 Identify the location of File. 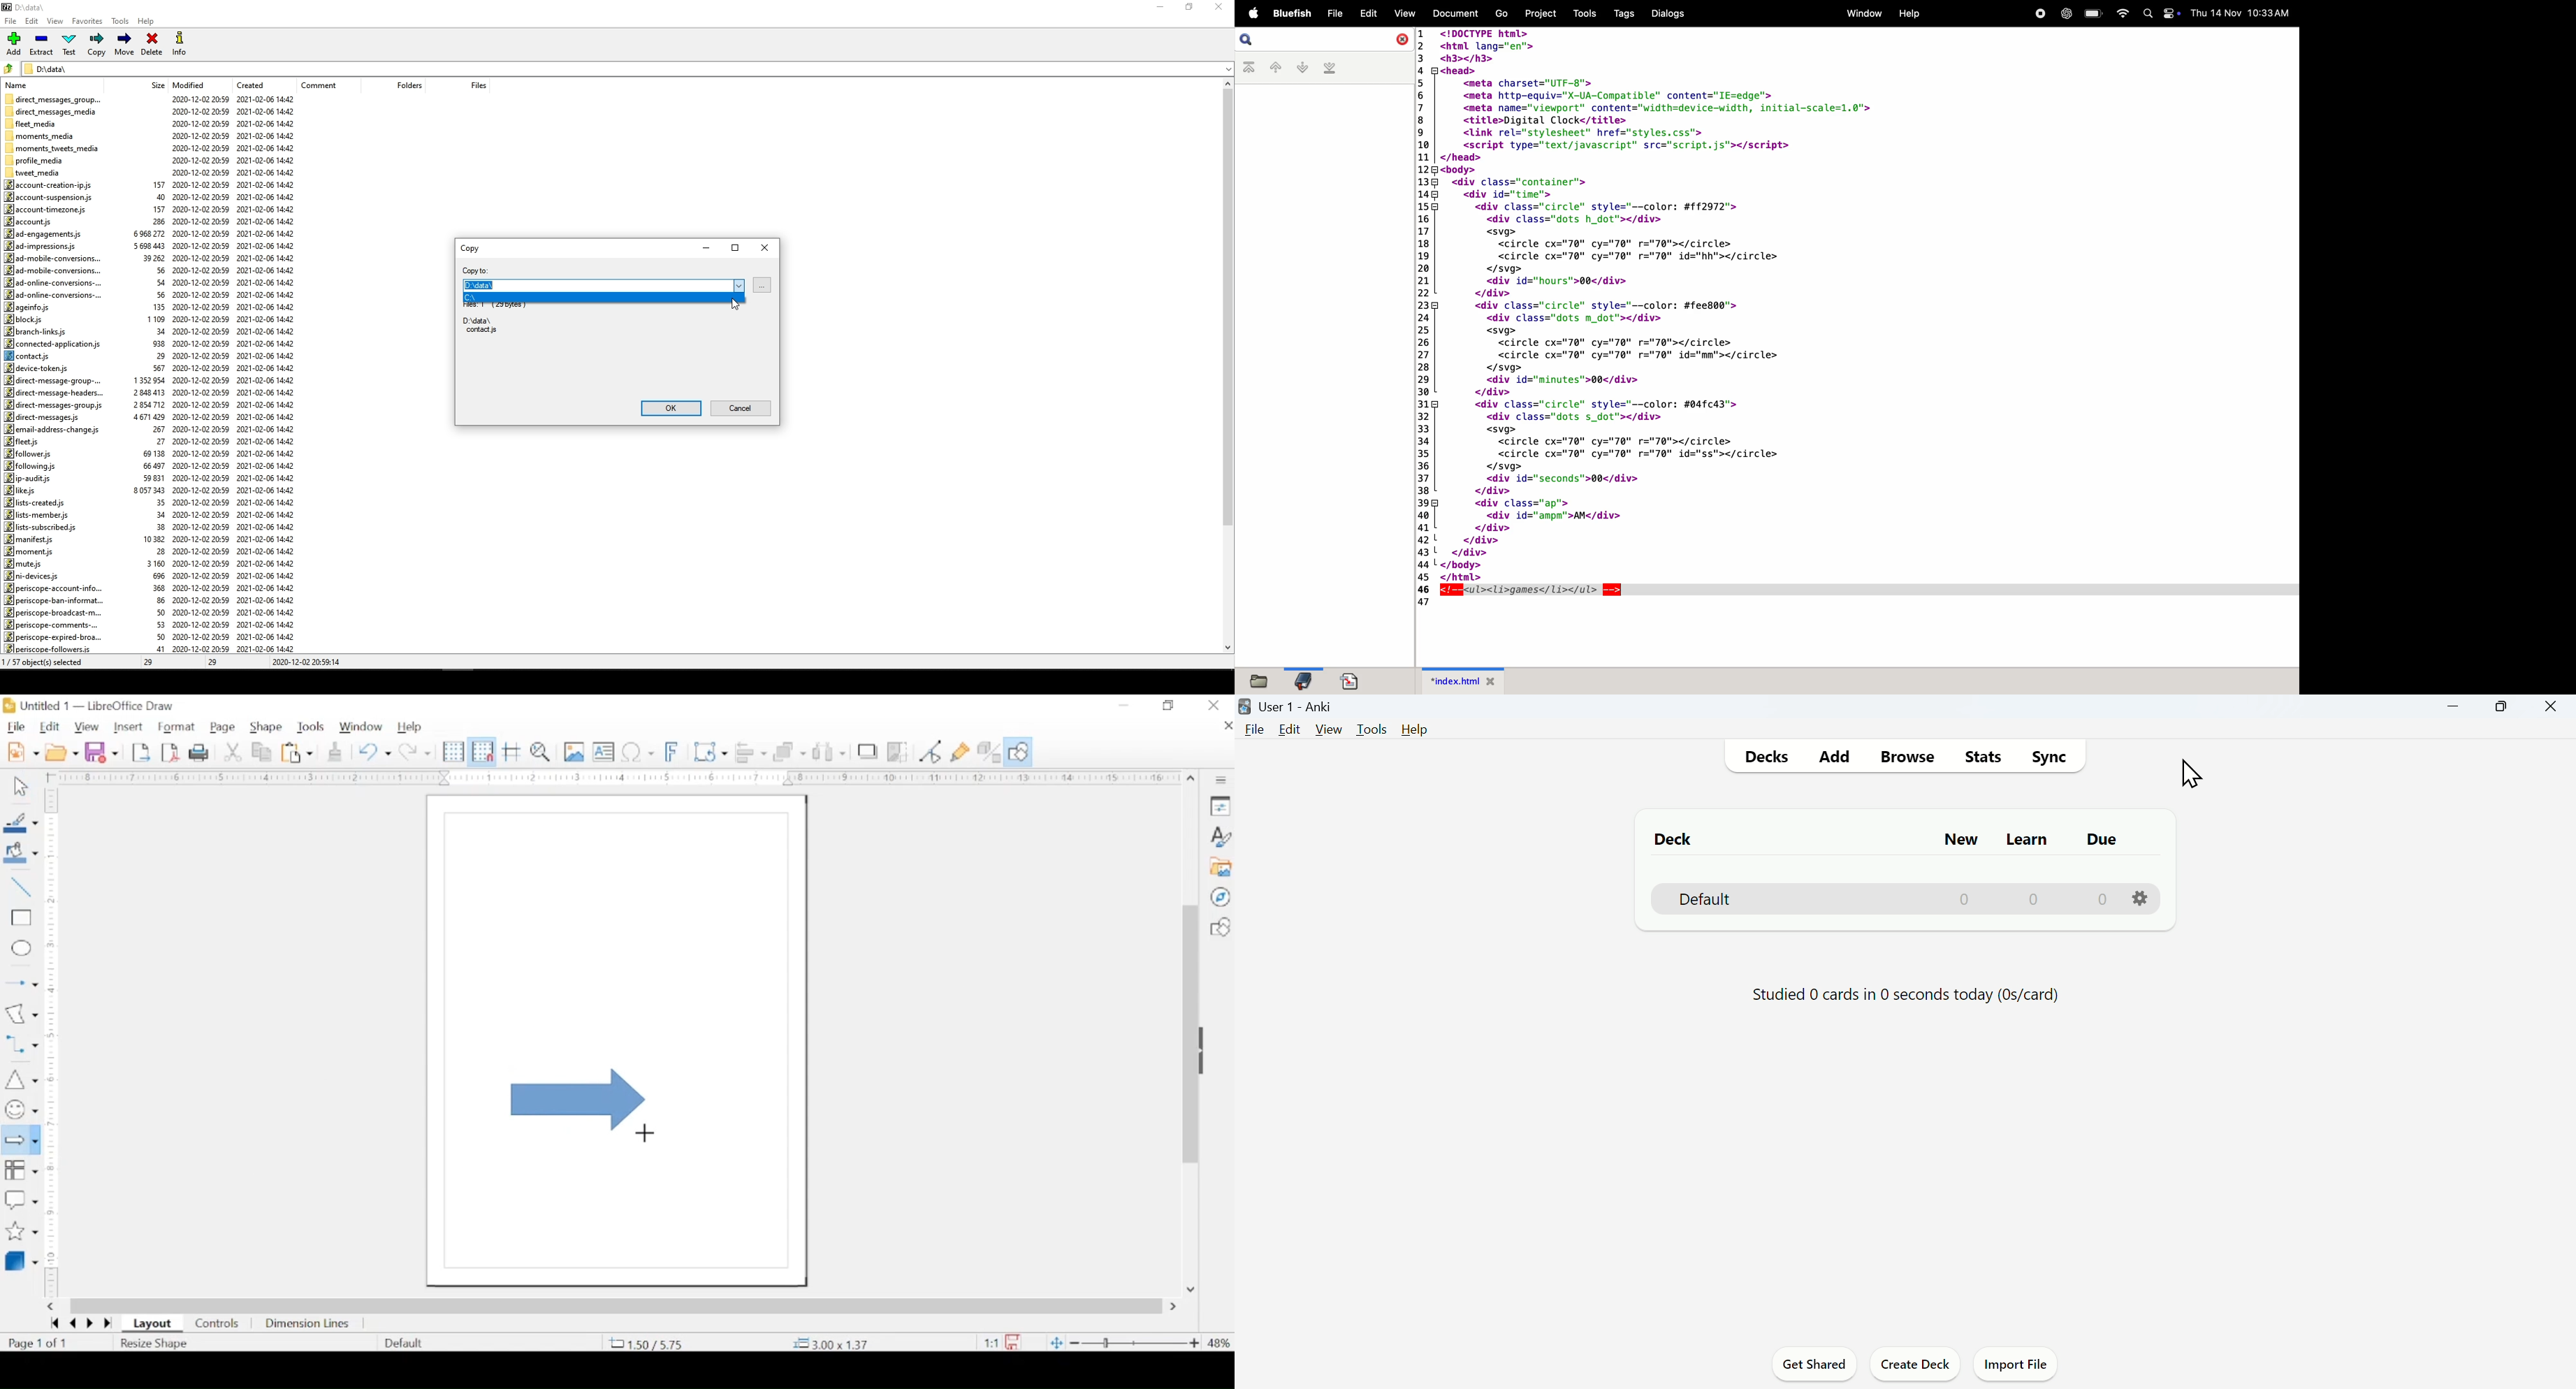
(1335, 13).